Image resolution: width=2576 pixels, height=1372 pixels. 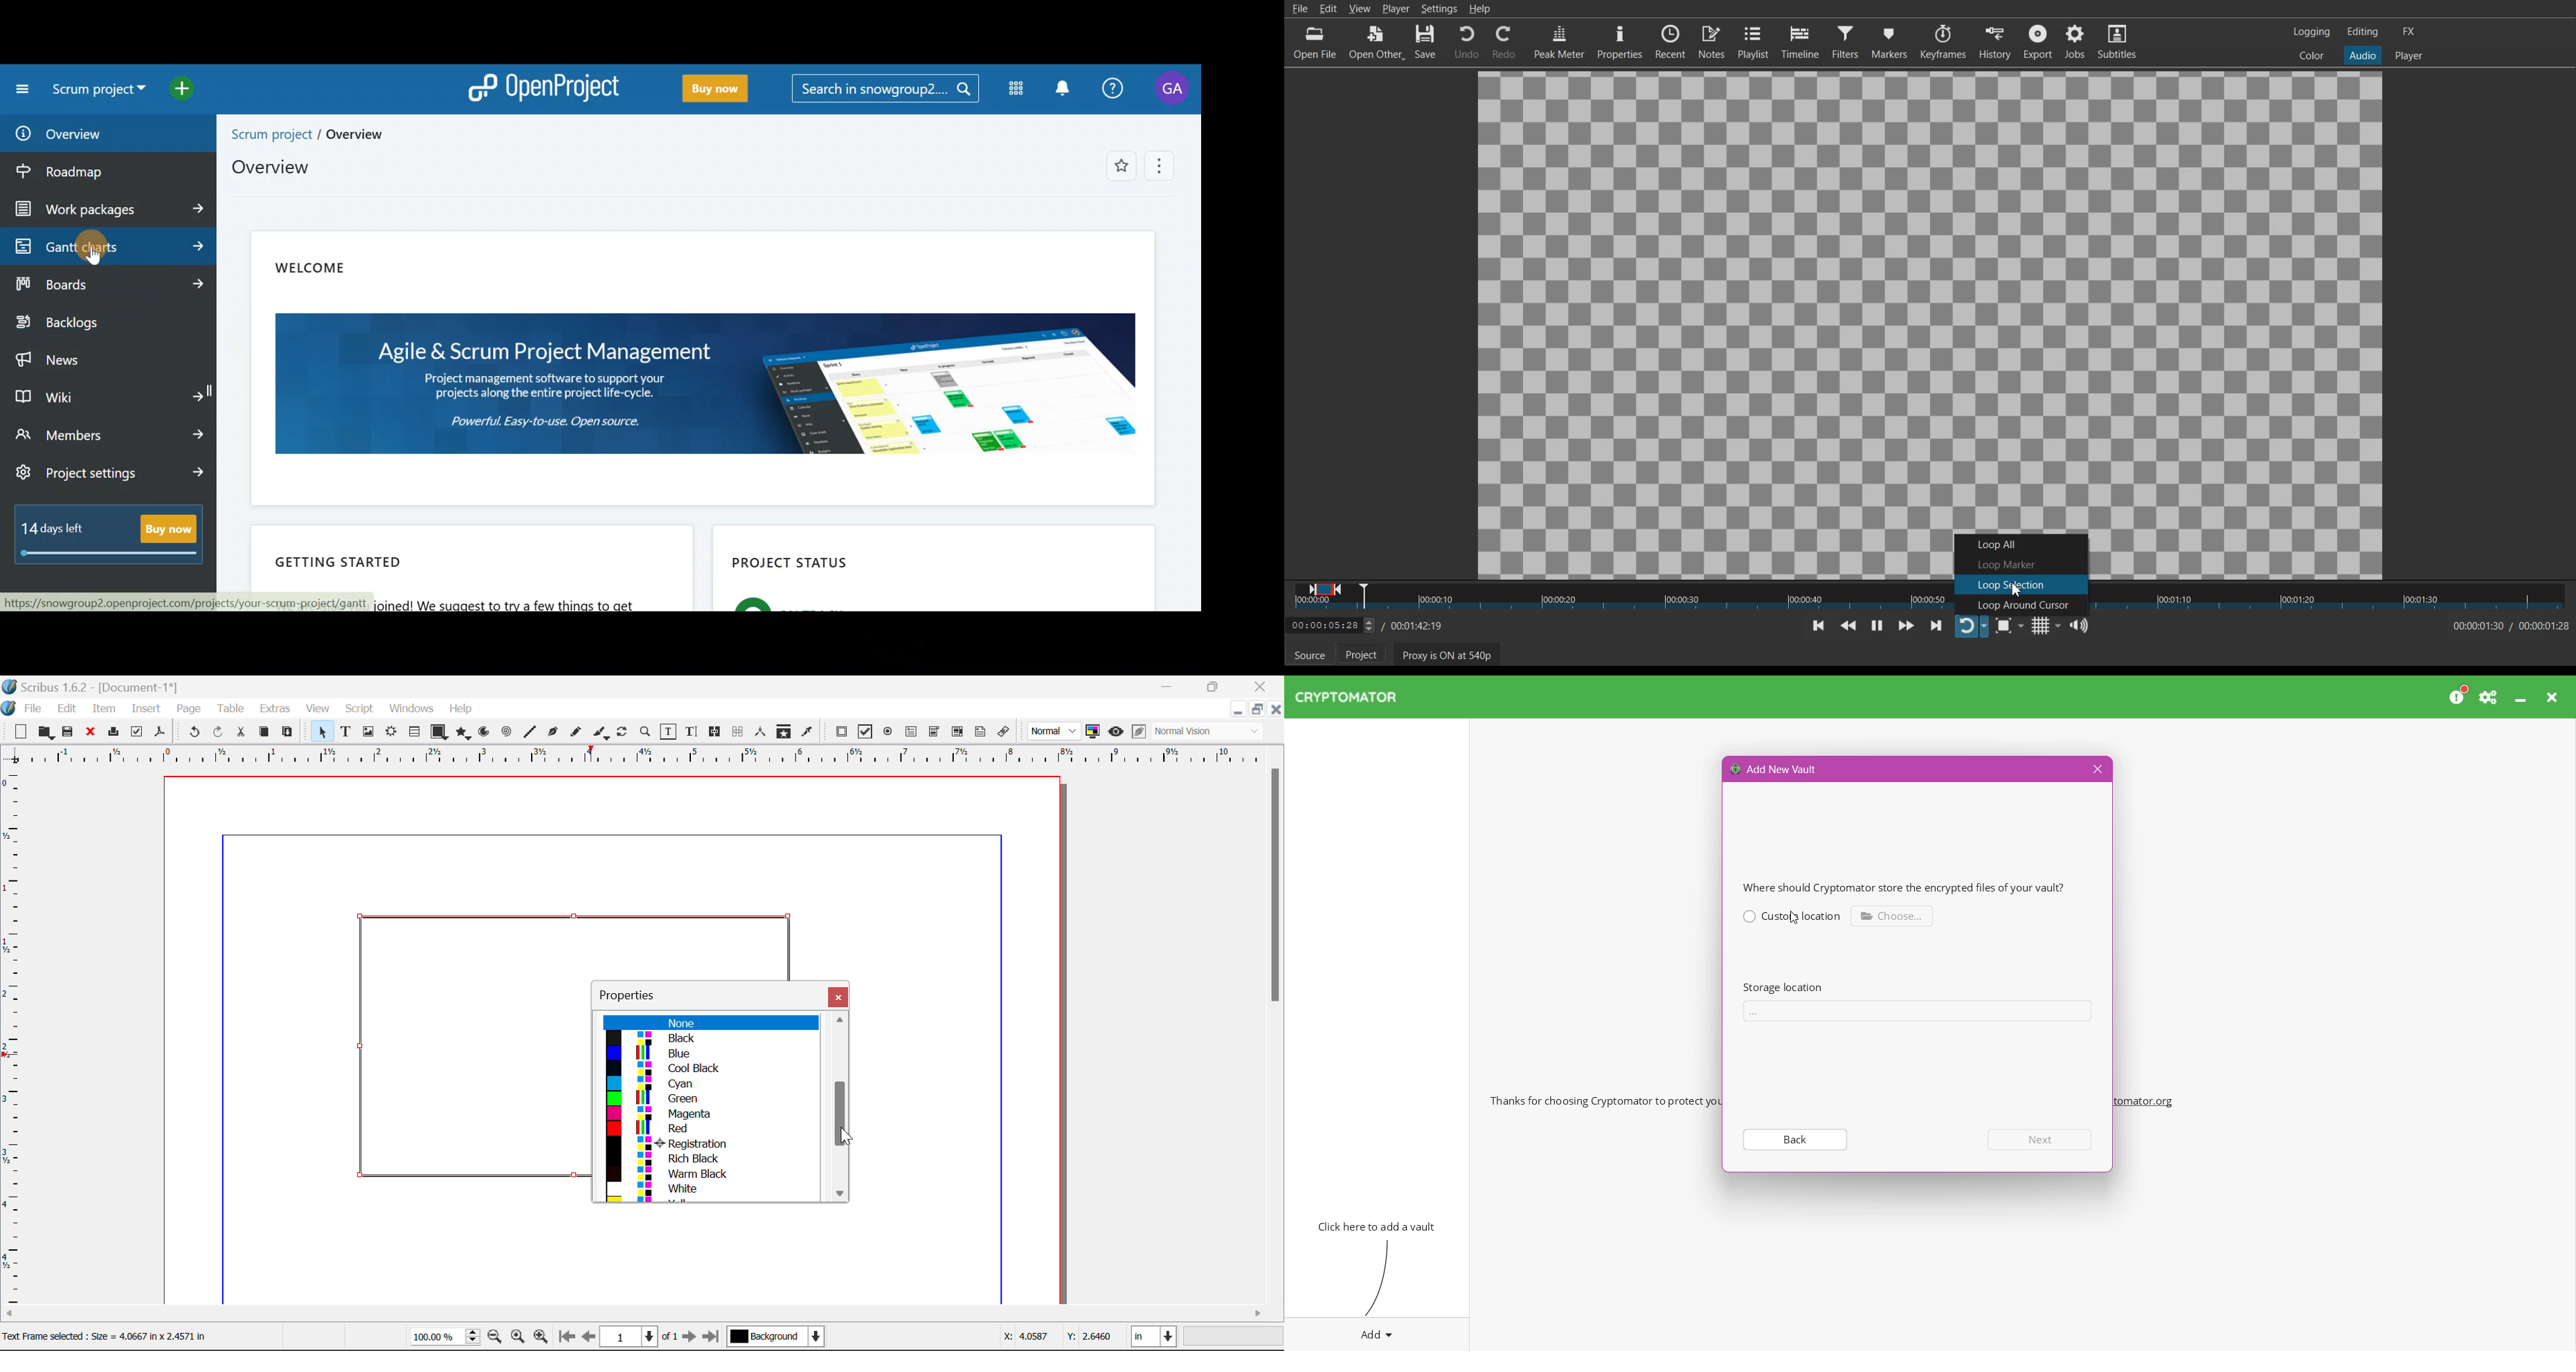 I want to click on File, so click(x=24, y=707).